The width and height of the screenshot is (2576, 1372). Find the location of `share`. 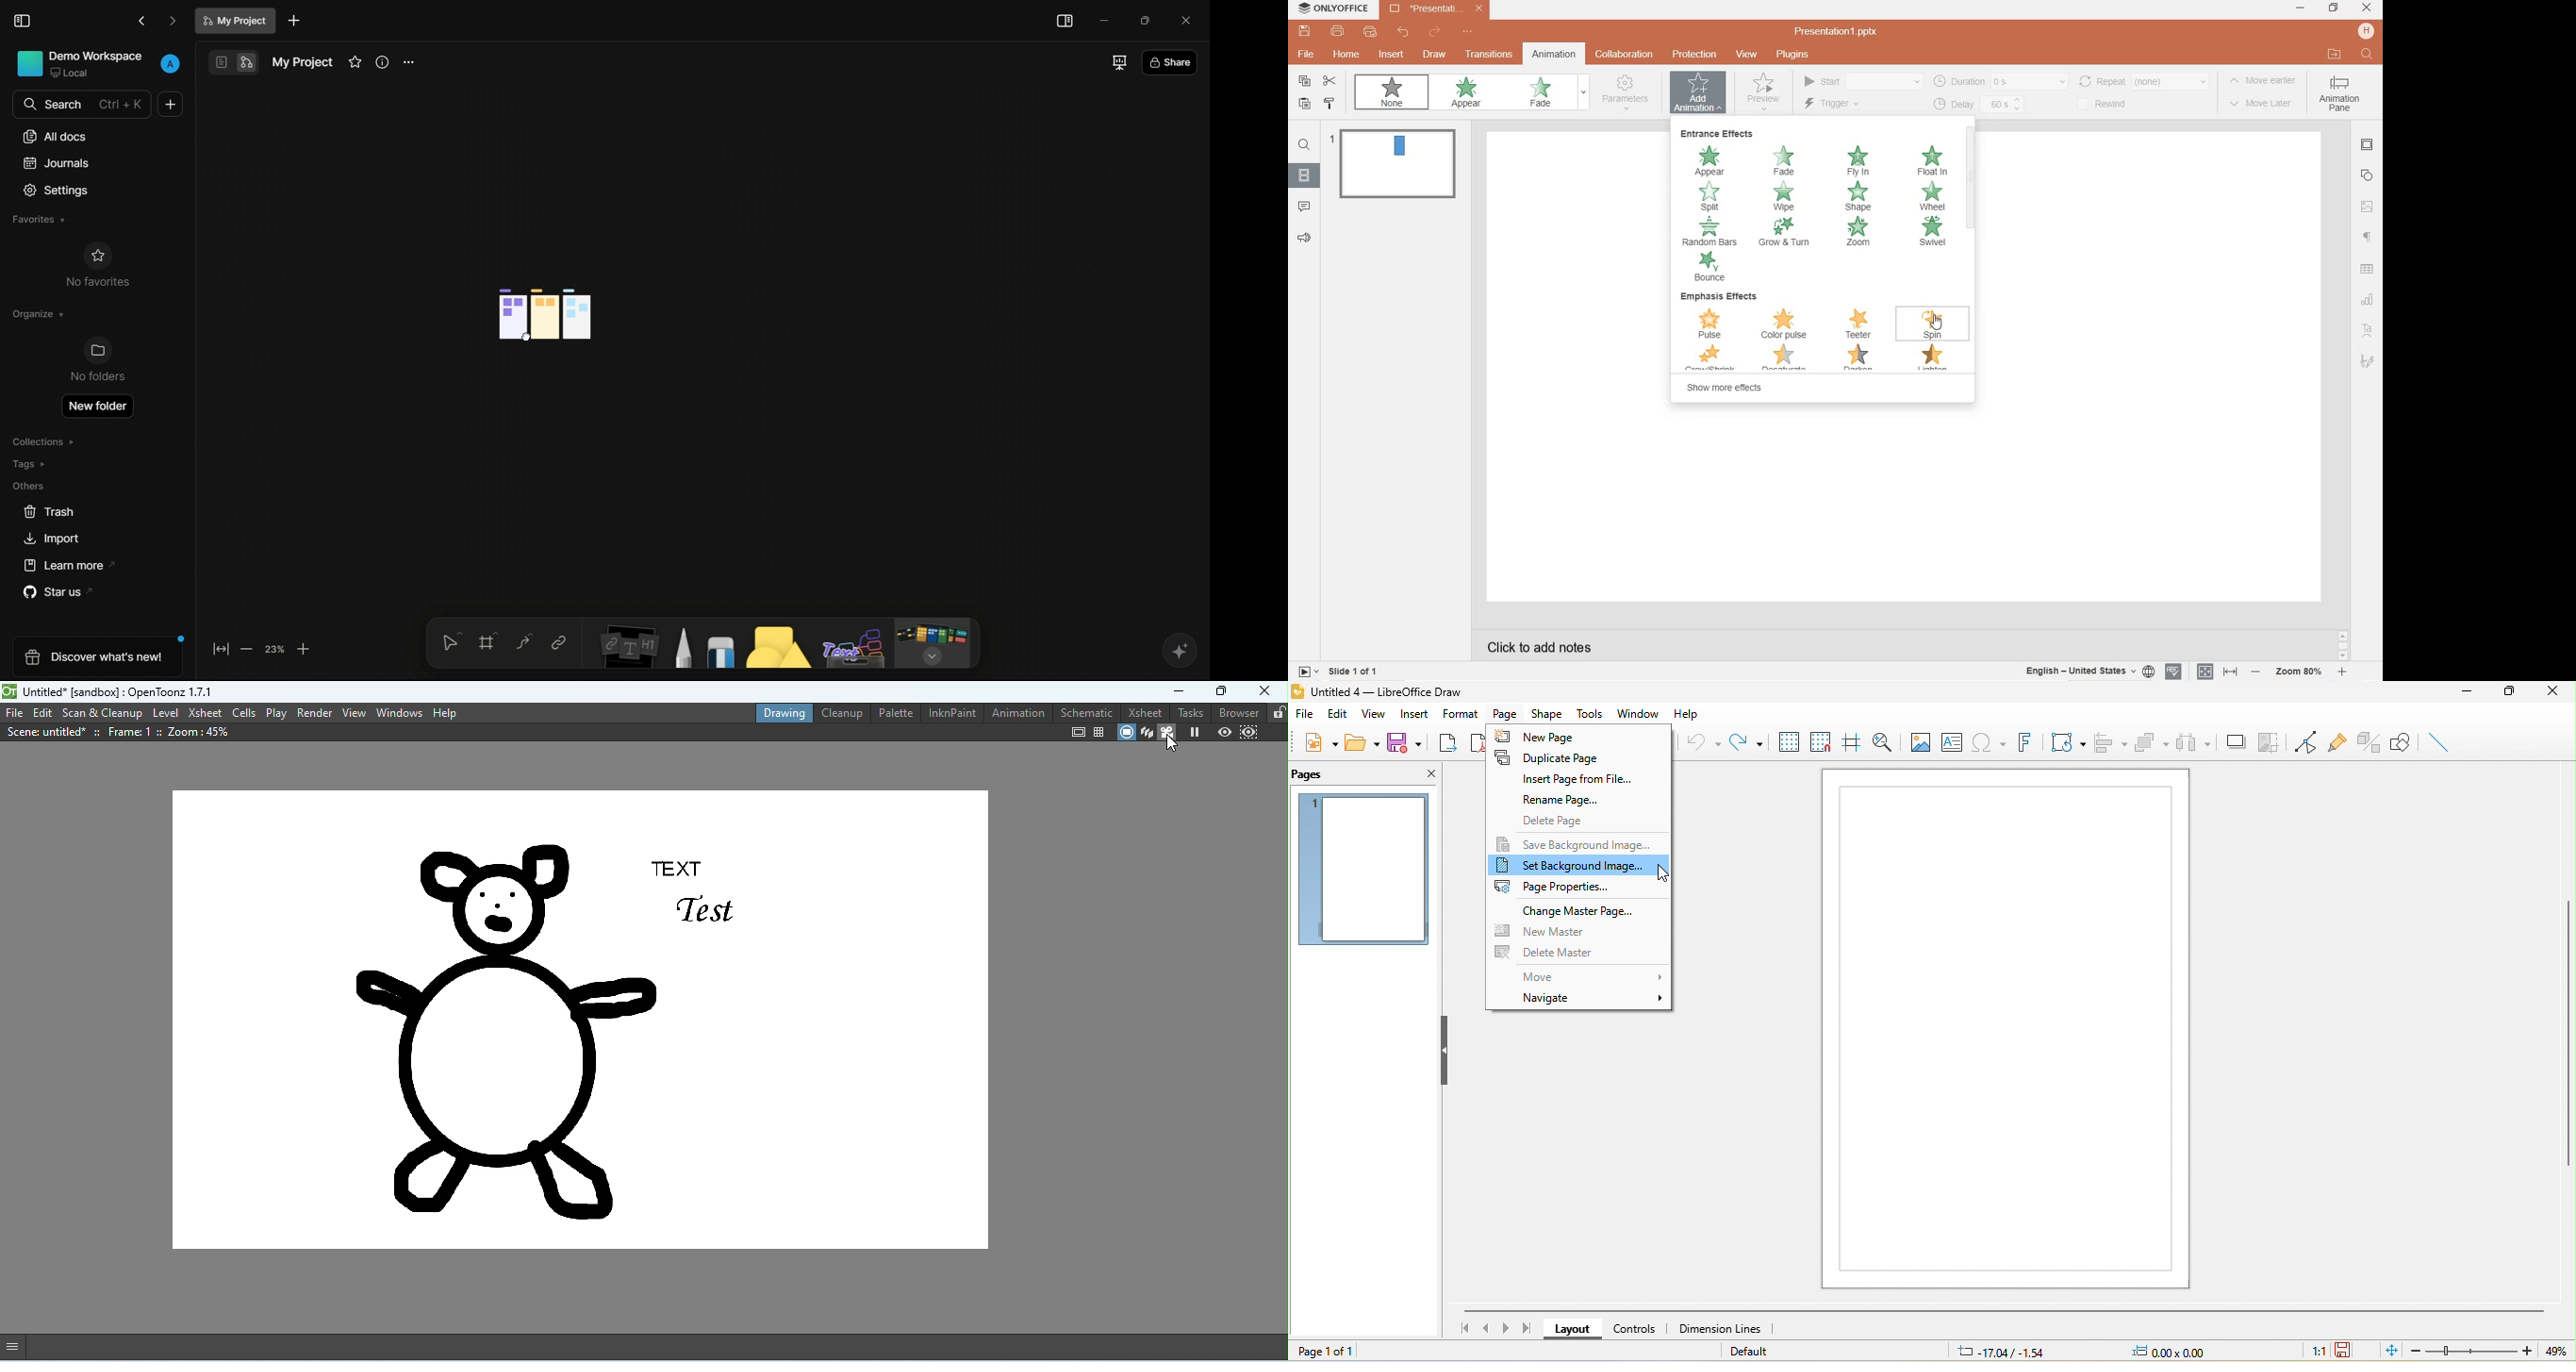

share is located at coordinates (1170, 64).